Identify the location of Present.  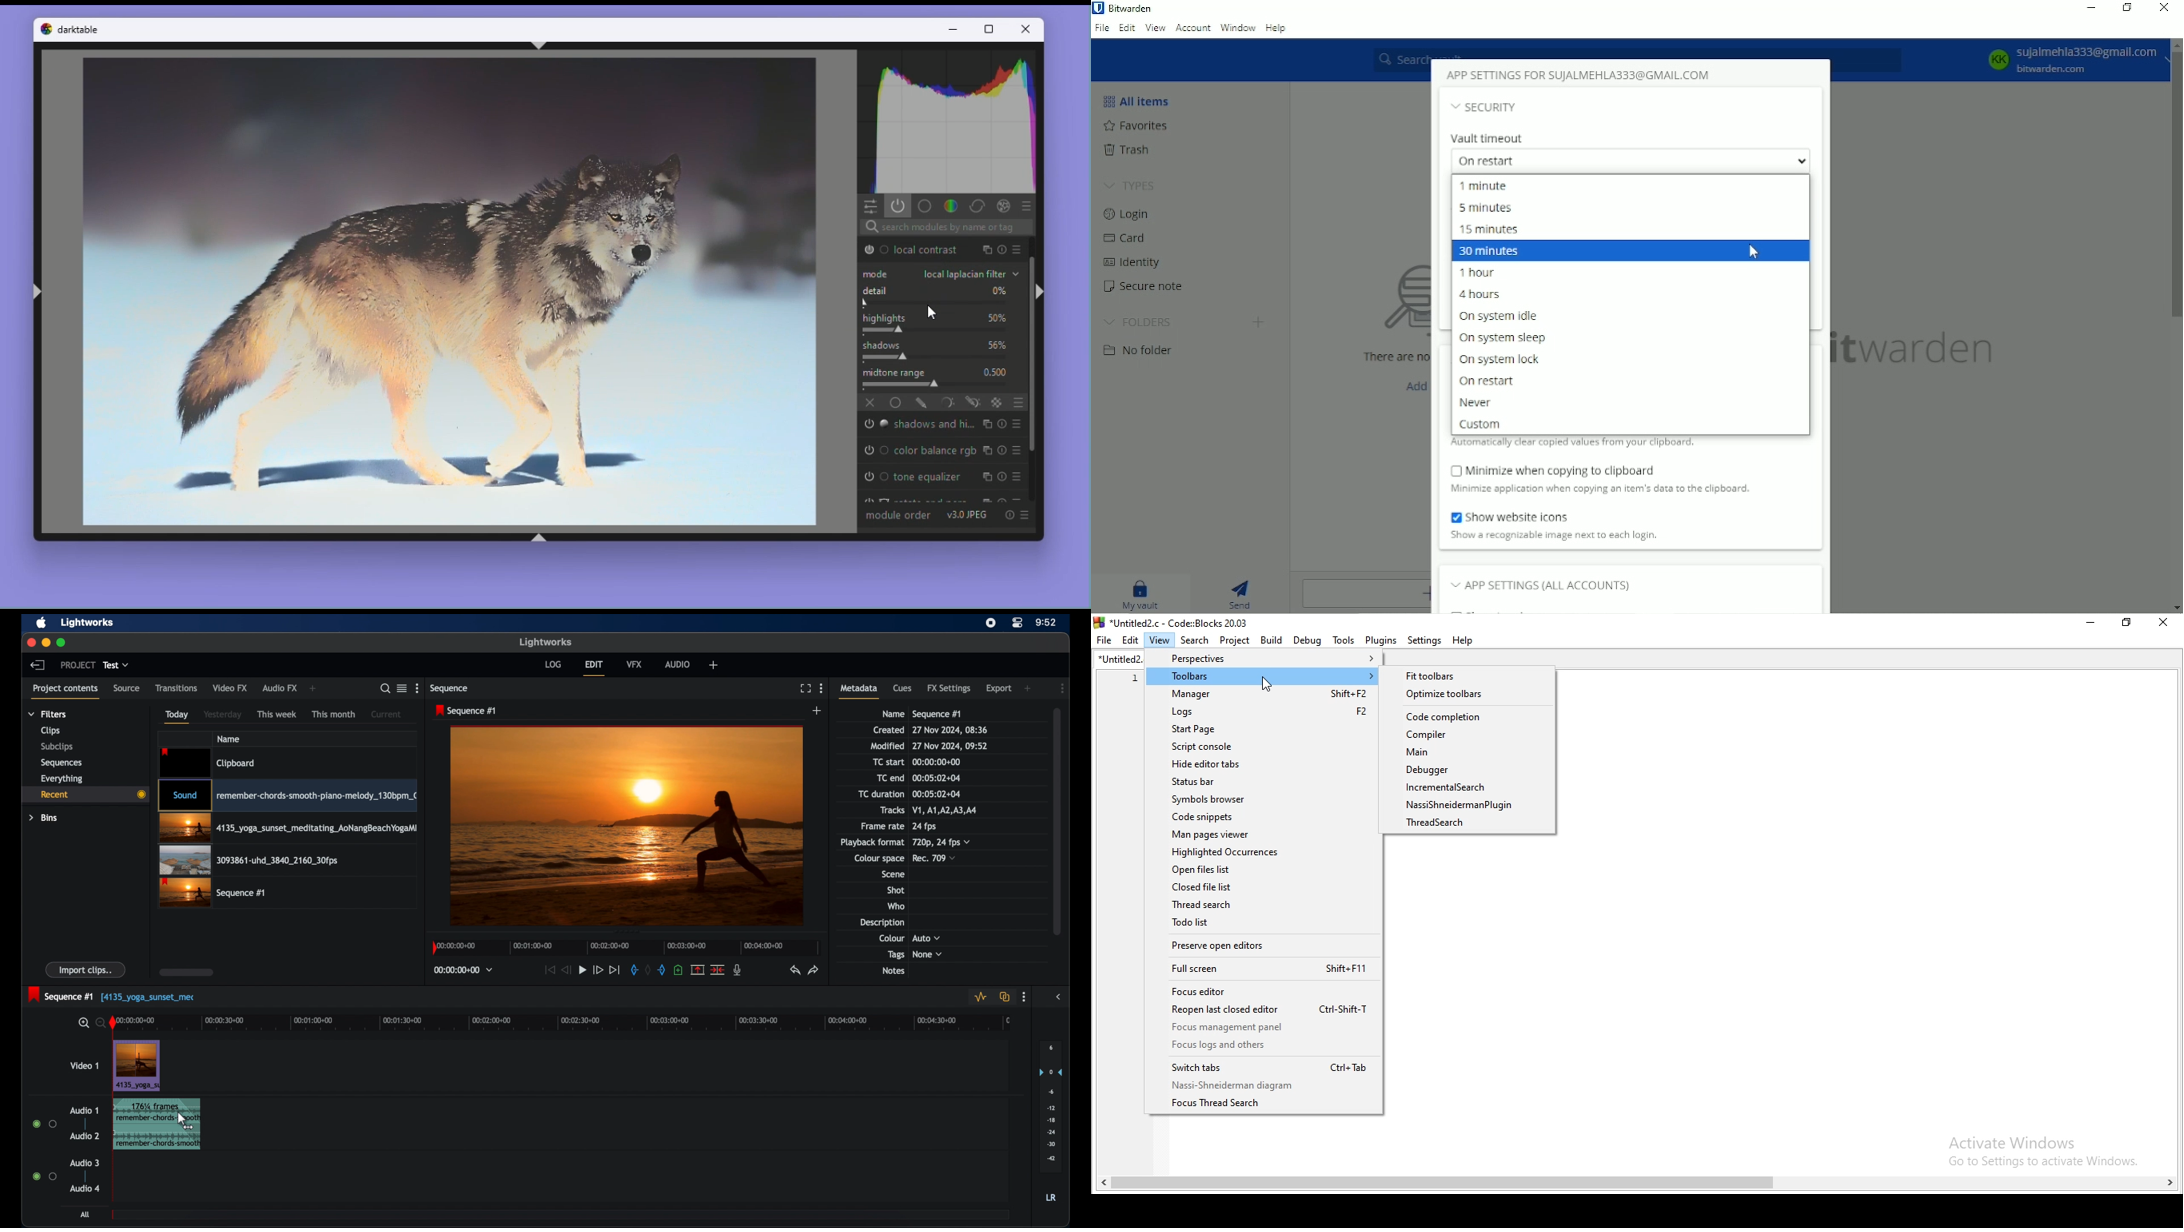
(1022, 478).